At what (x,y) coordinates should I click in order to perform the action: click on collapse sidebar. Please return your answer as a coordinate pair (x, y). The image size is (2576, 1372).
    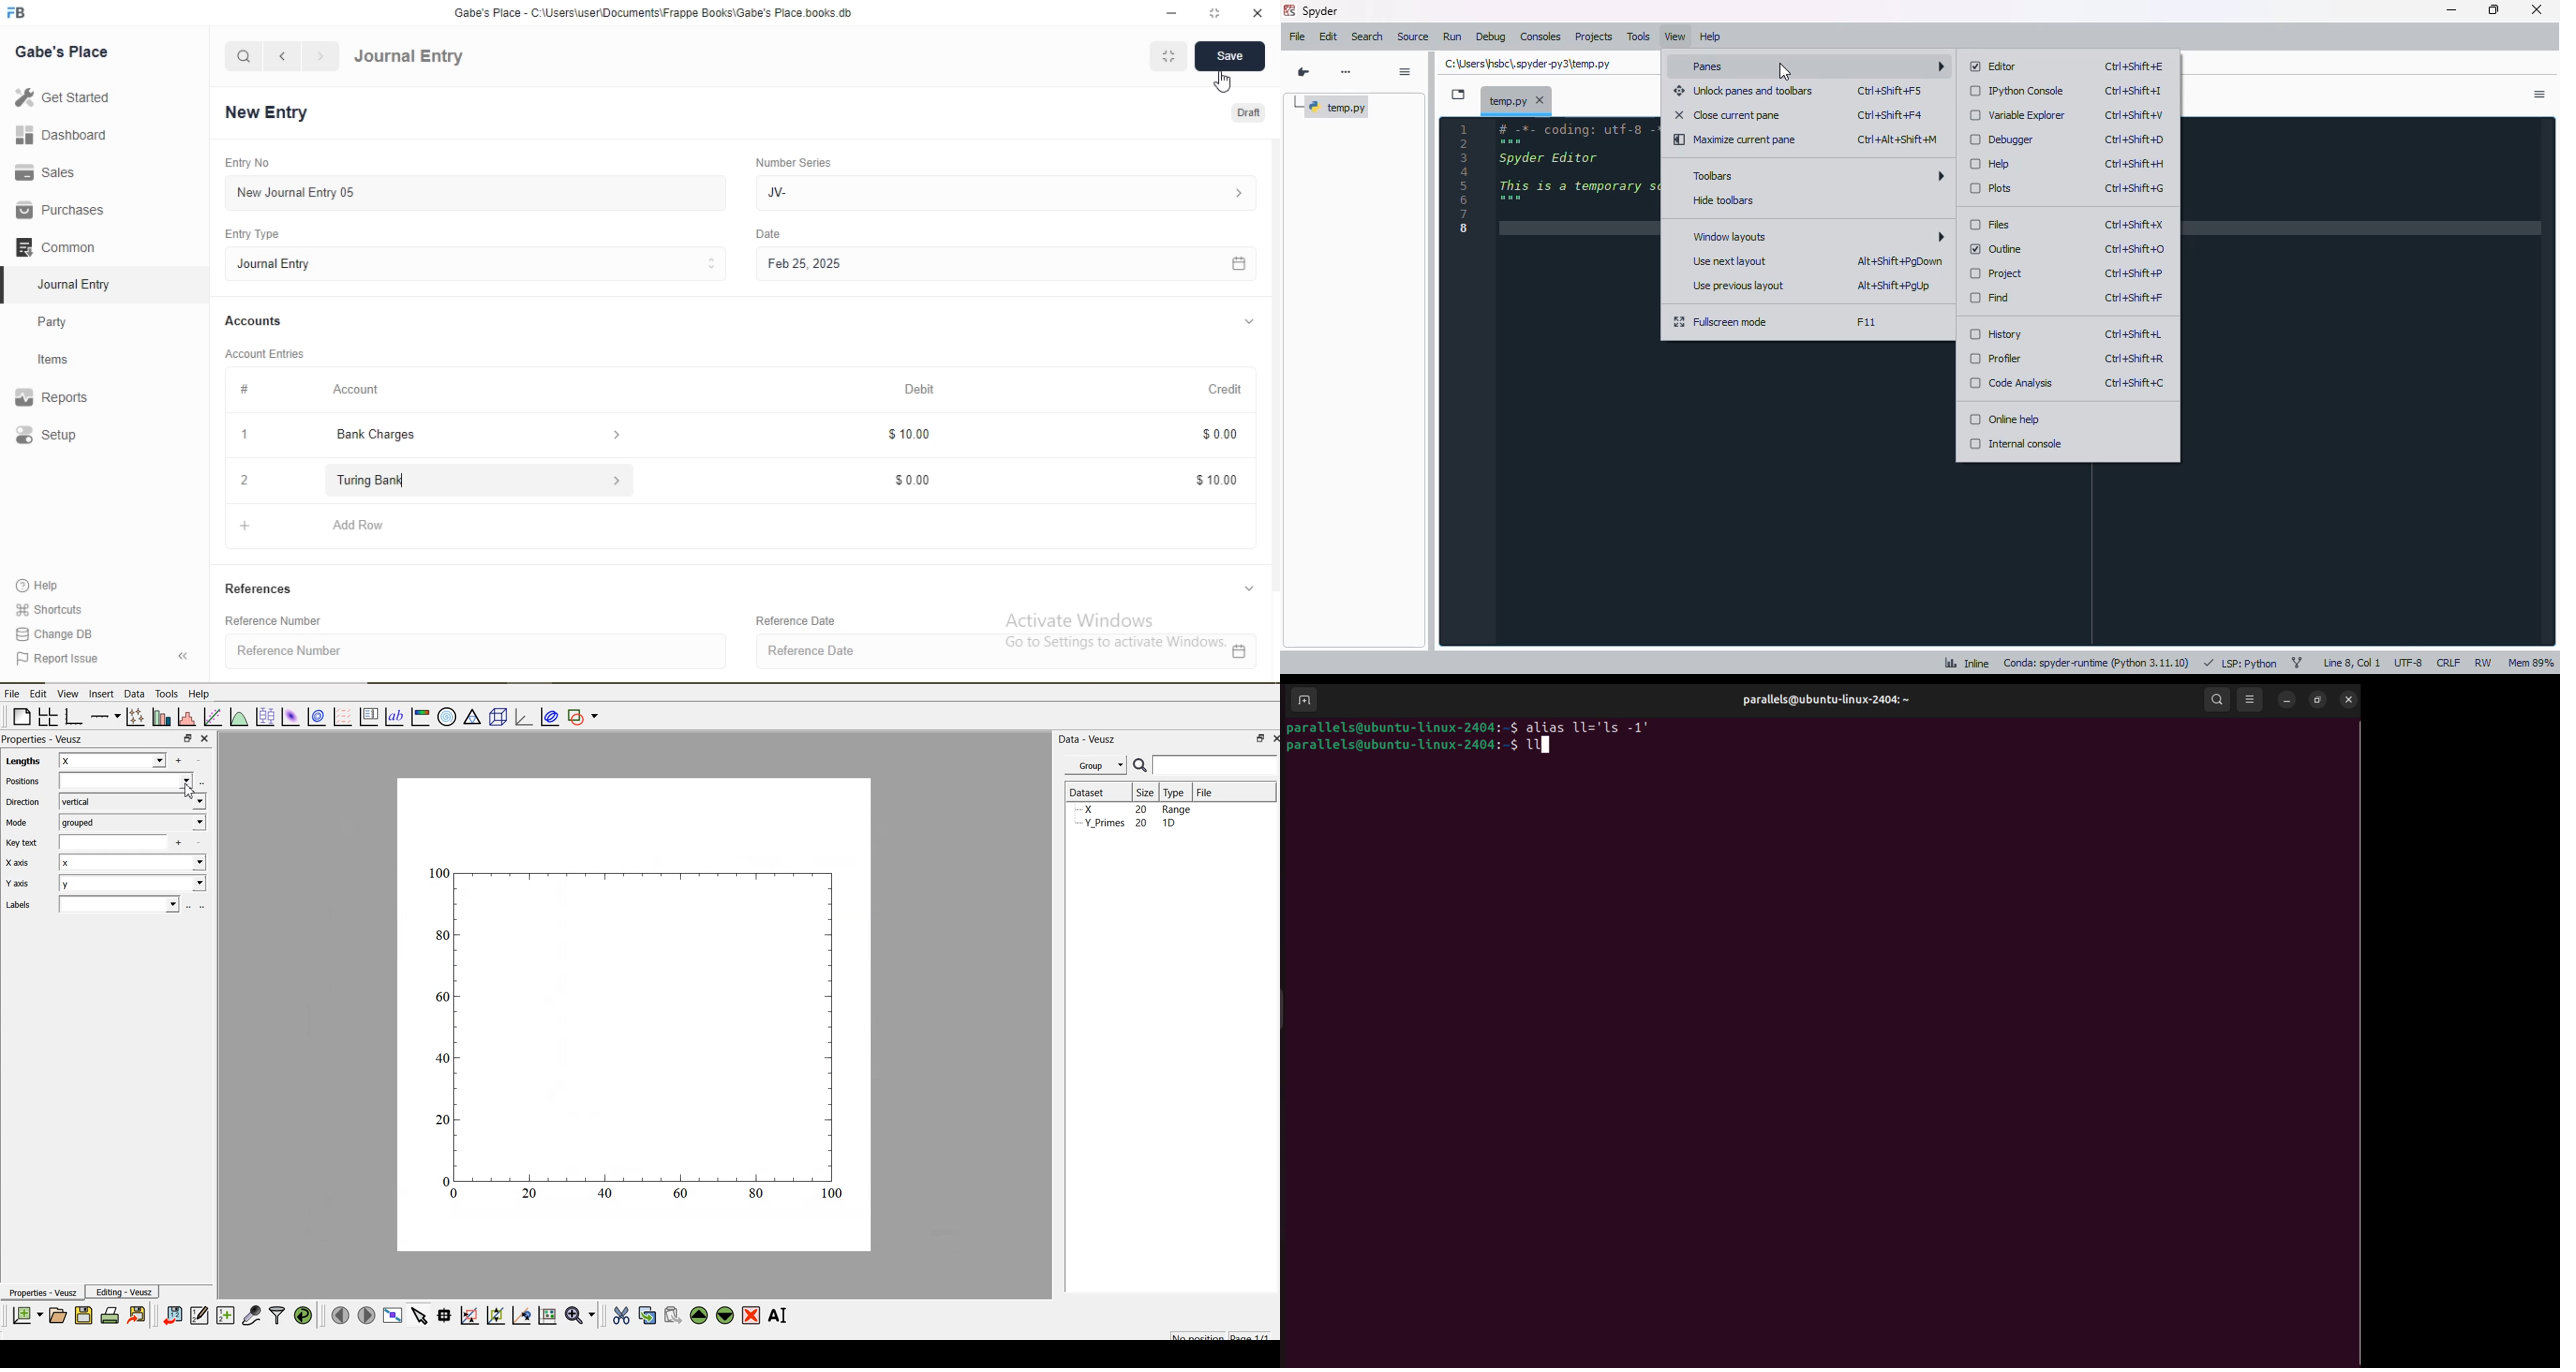
    Looking at the image, I should click on (186, 656).